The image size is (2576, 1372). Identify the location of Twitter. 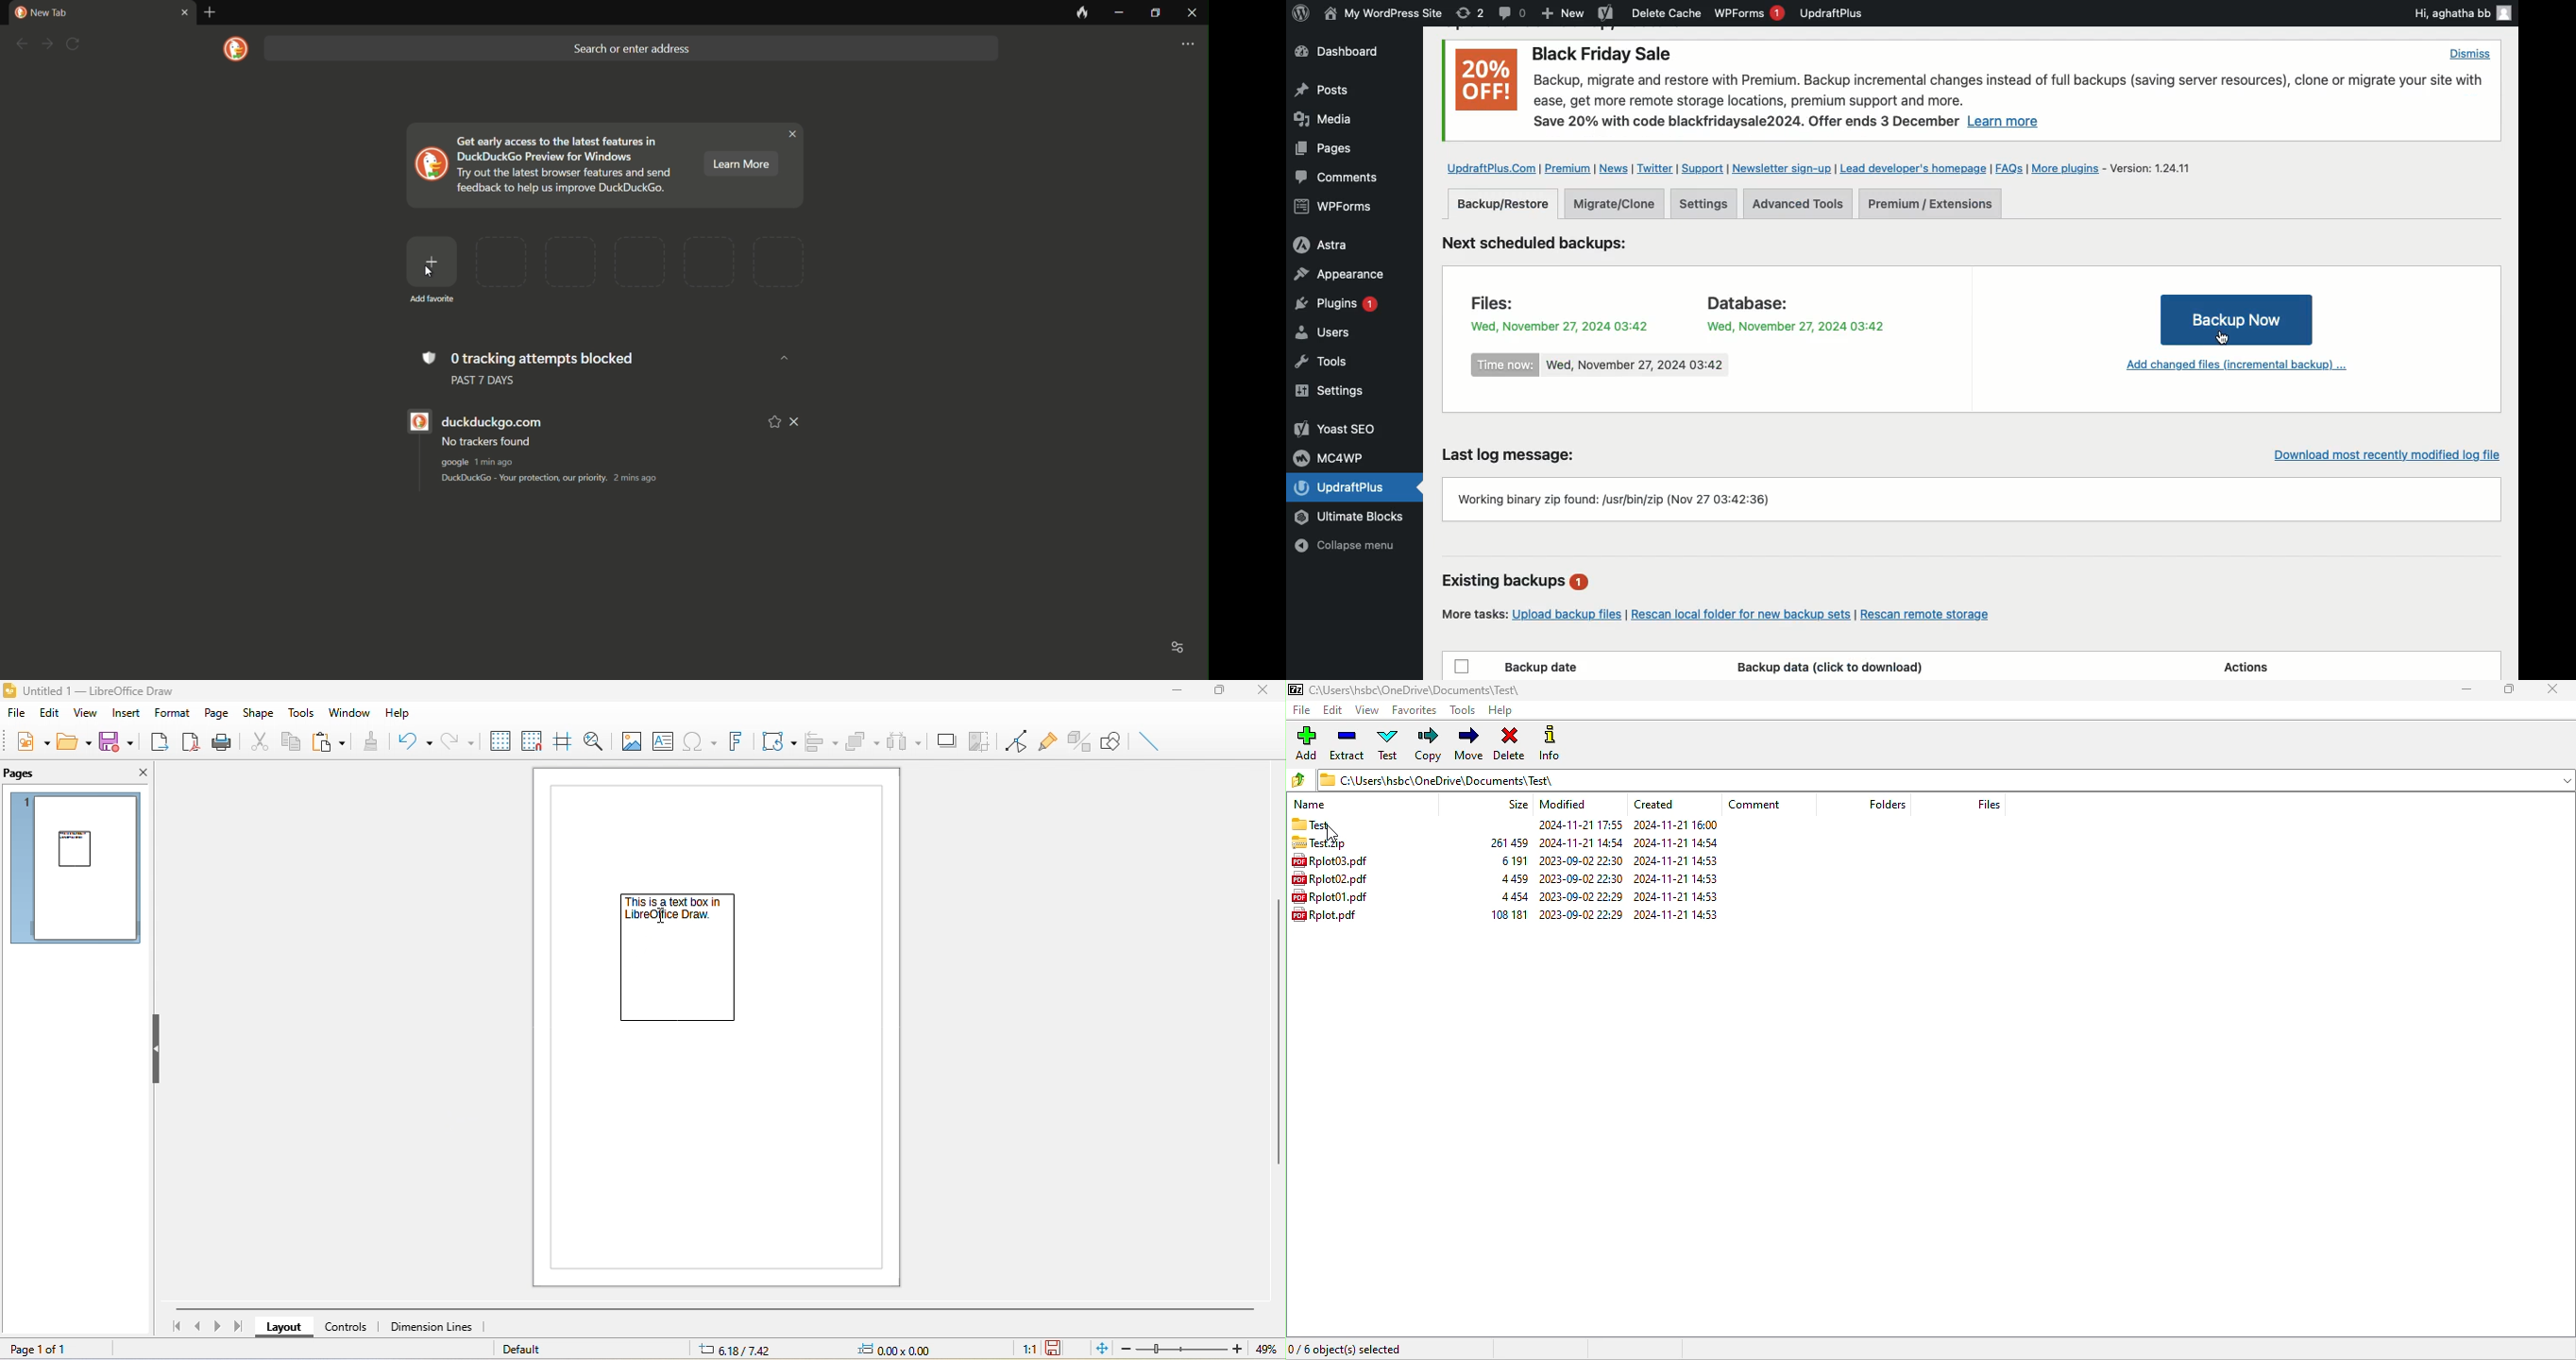
(1656, 169).